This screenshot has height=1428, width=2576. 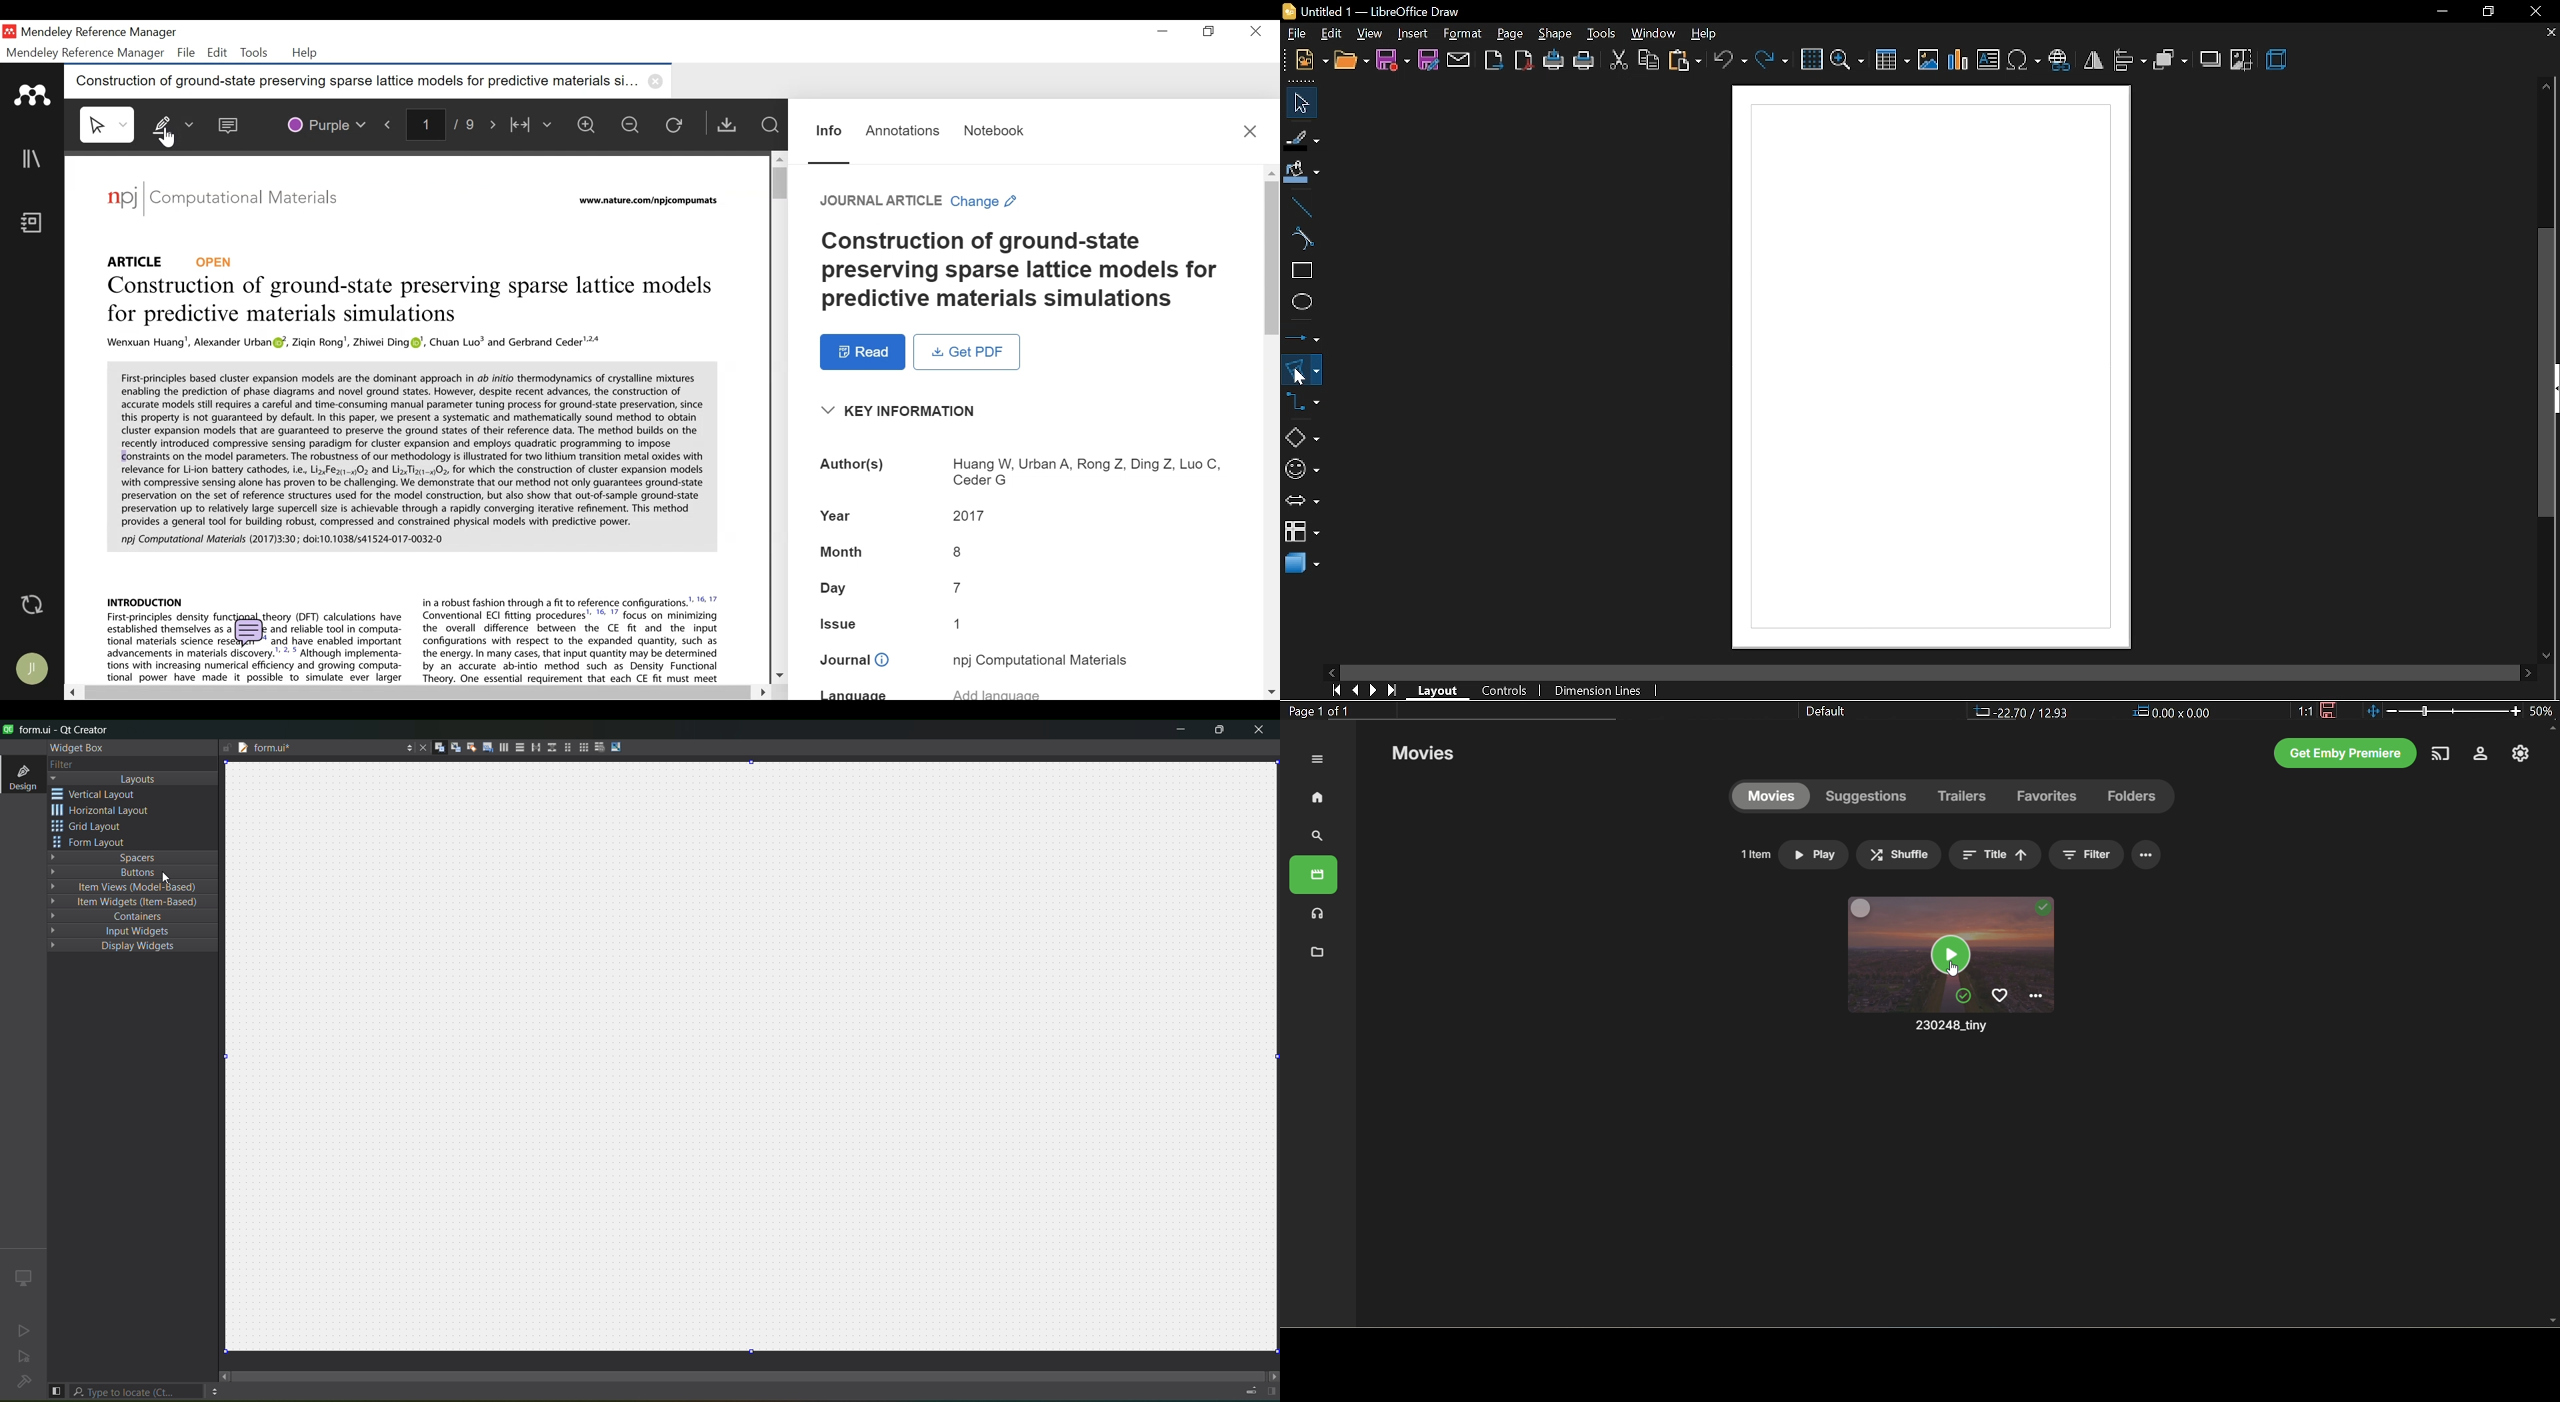 I want to click on PDF Context, so click(x=572, y=639).